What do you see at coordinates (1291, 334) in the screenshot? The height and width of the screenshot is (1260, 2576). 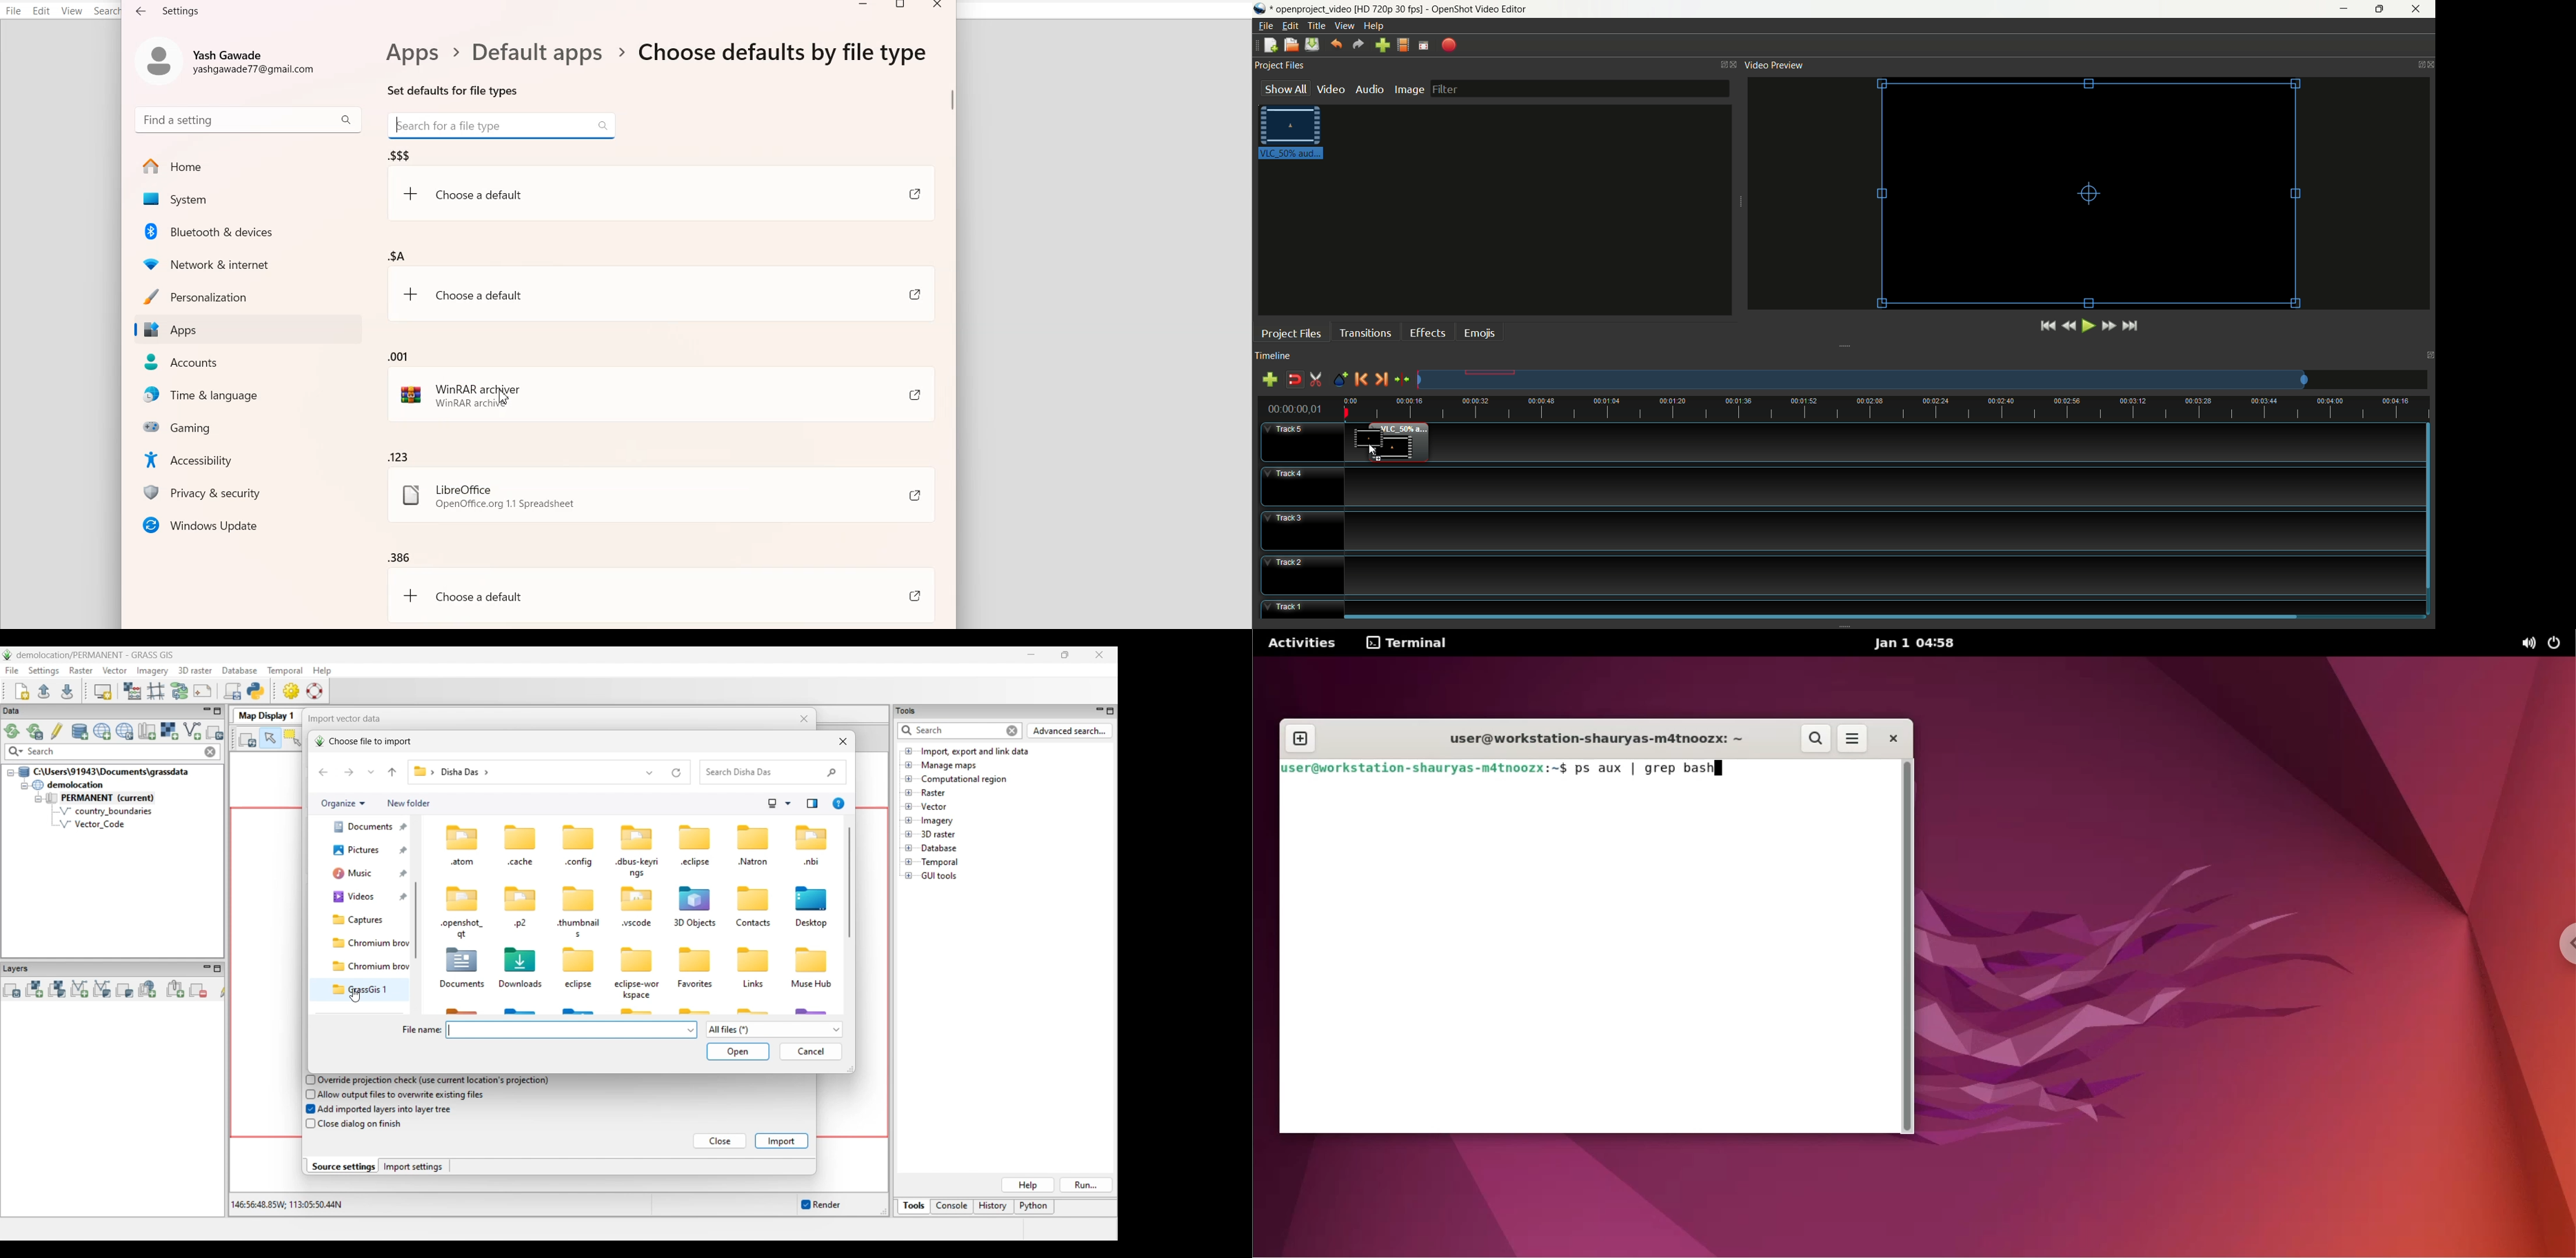 I see `project files` at bounding box center [1291, 334].